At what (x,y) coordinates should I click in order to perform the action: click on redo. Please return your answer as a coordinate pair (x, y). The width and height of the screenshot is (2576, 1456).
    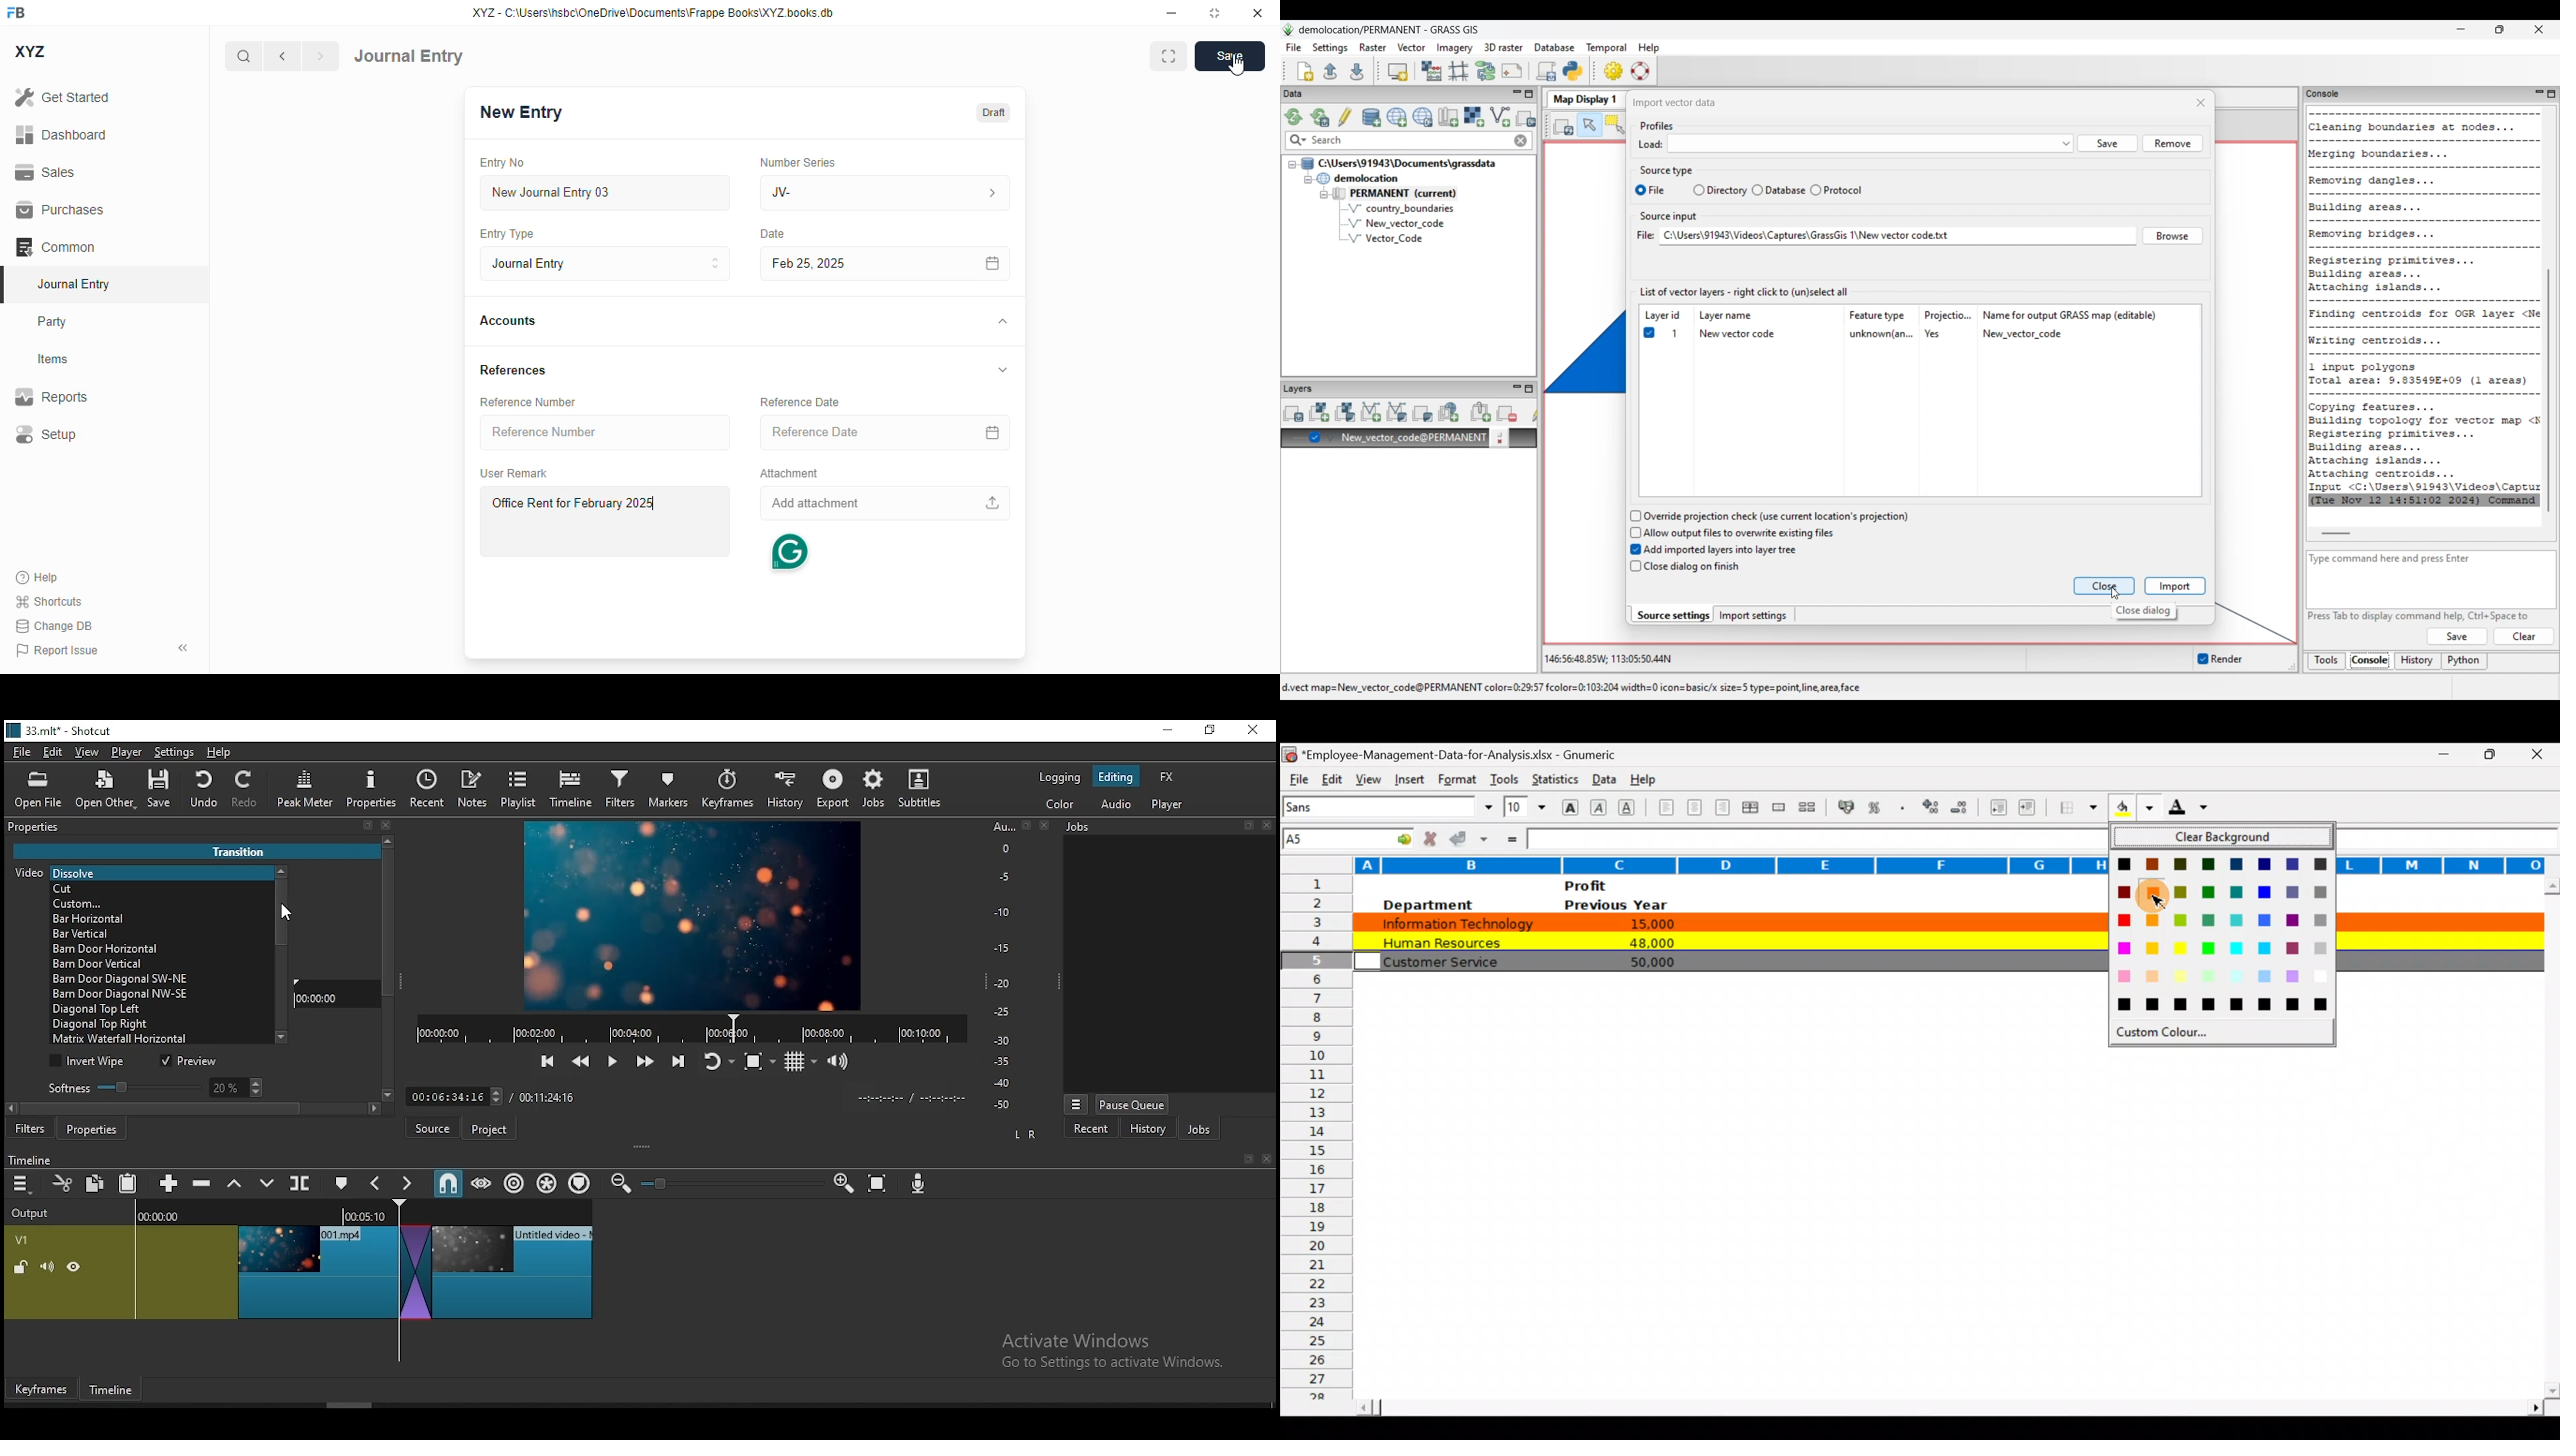
    Looking at the image, I should click on (248, 792).